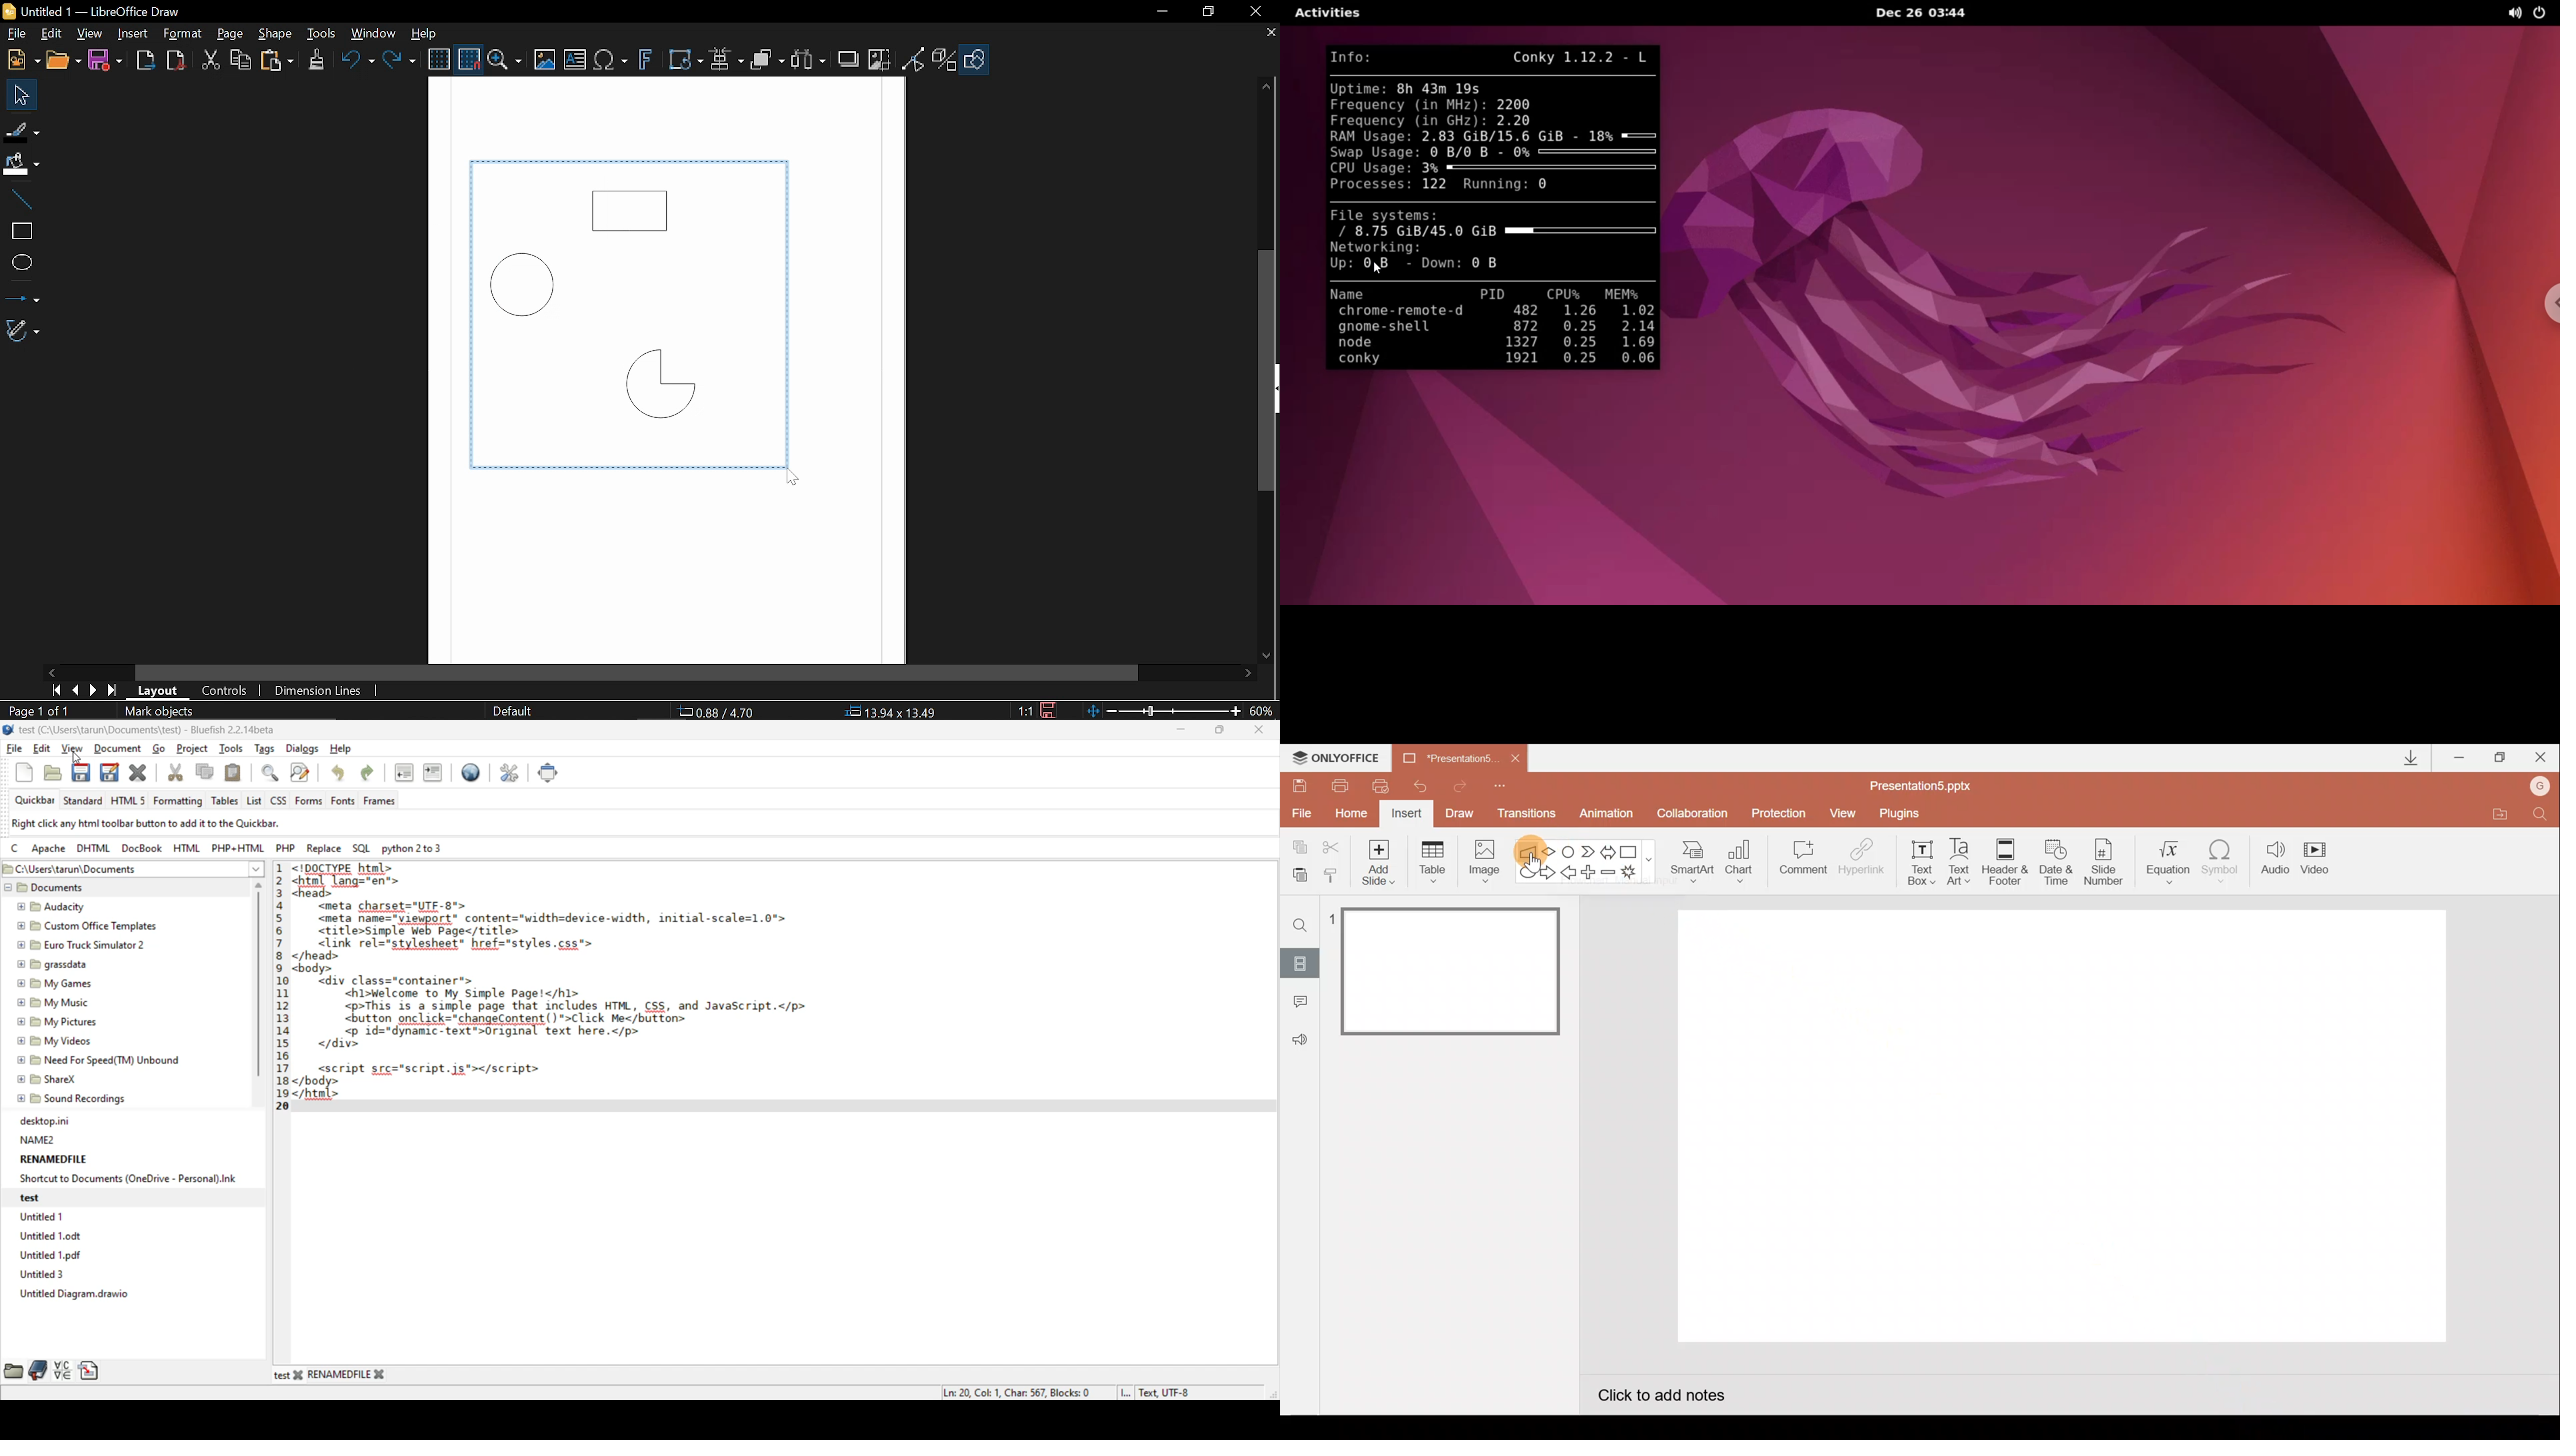 The width and height of the screenshot is (2576, 1456). I want to click on Home, so click(1347, 810).